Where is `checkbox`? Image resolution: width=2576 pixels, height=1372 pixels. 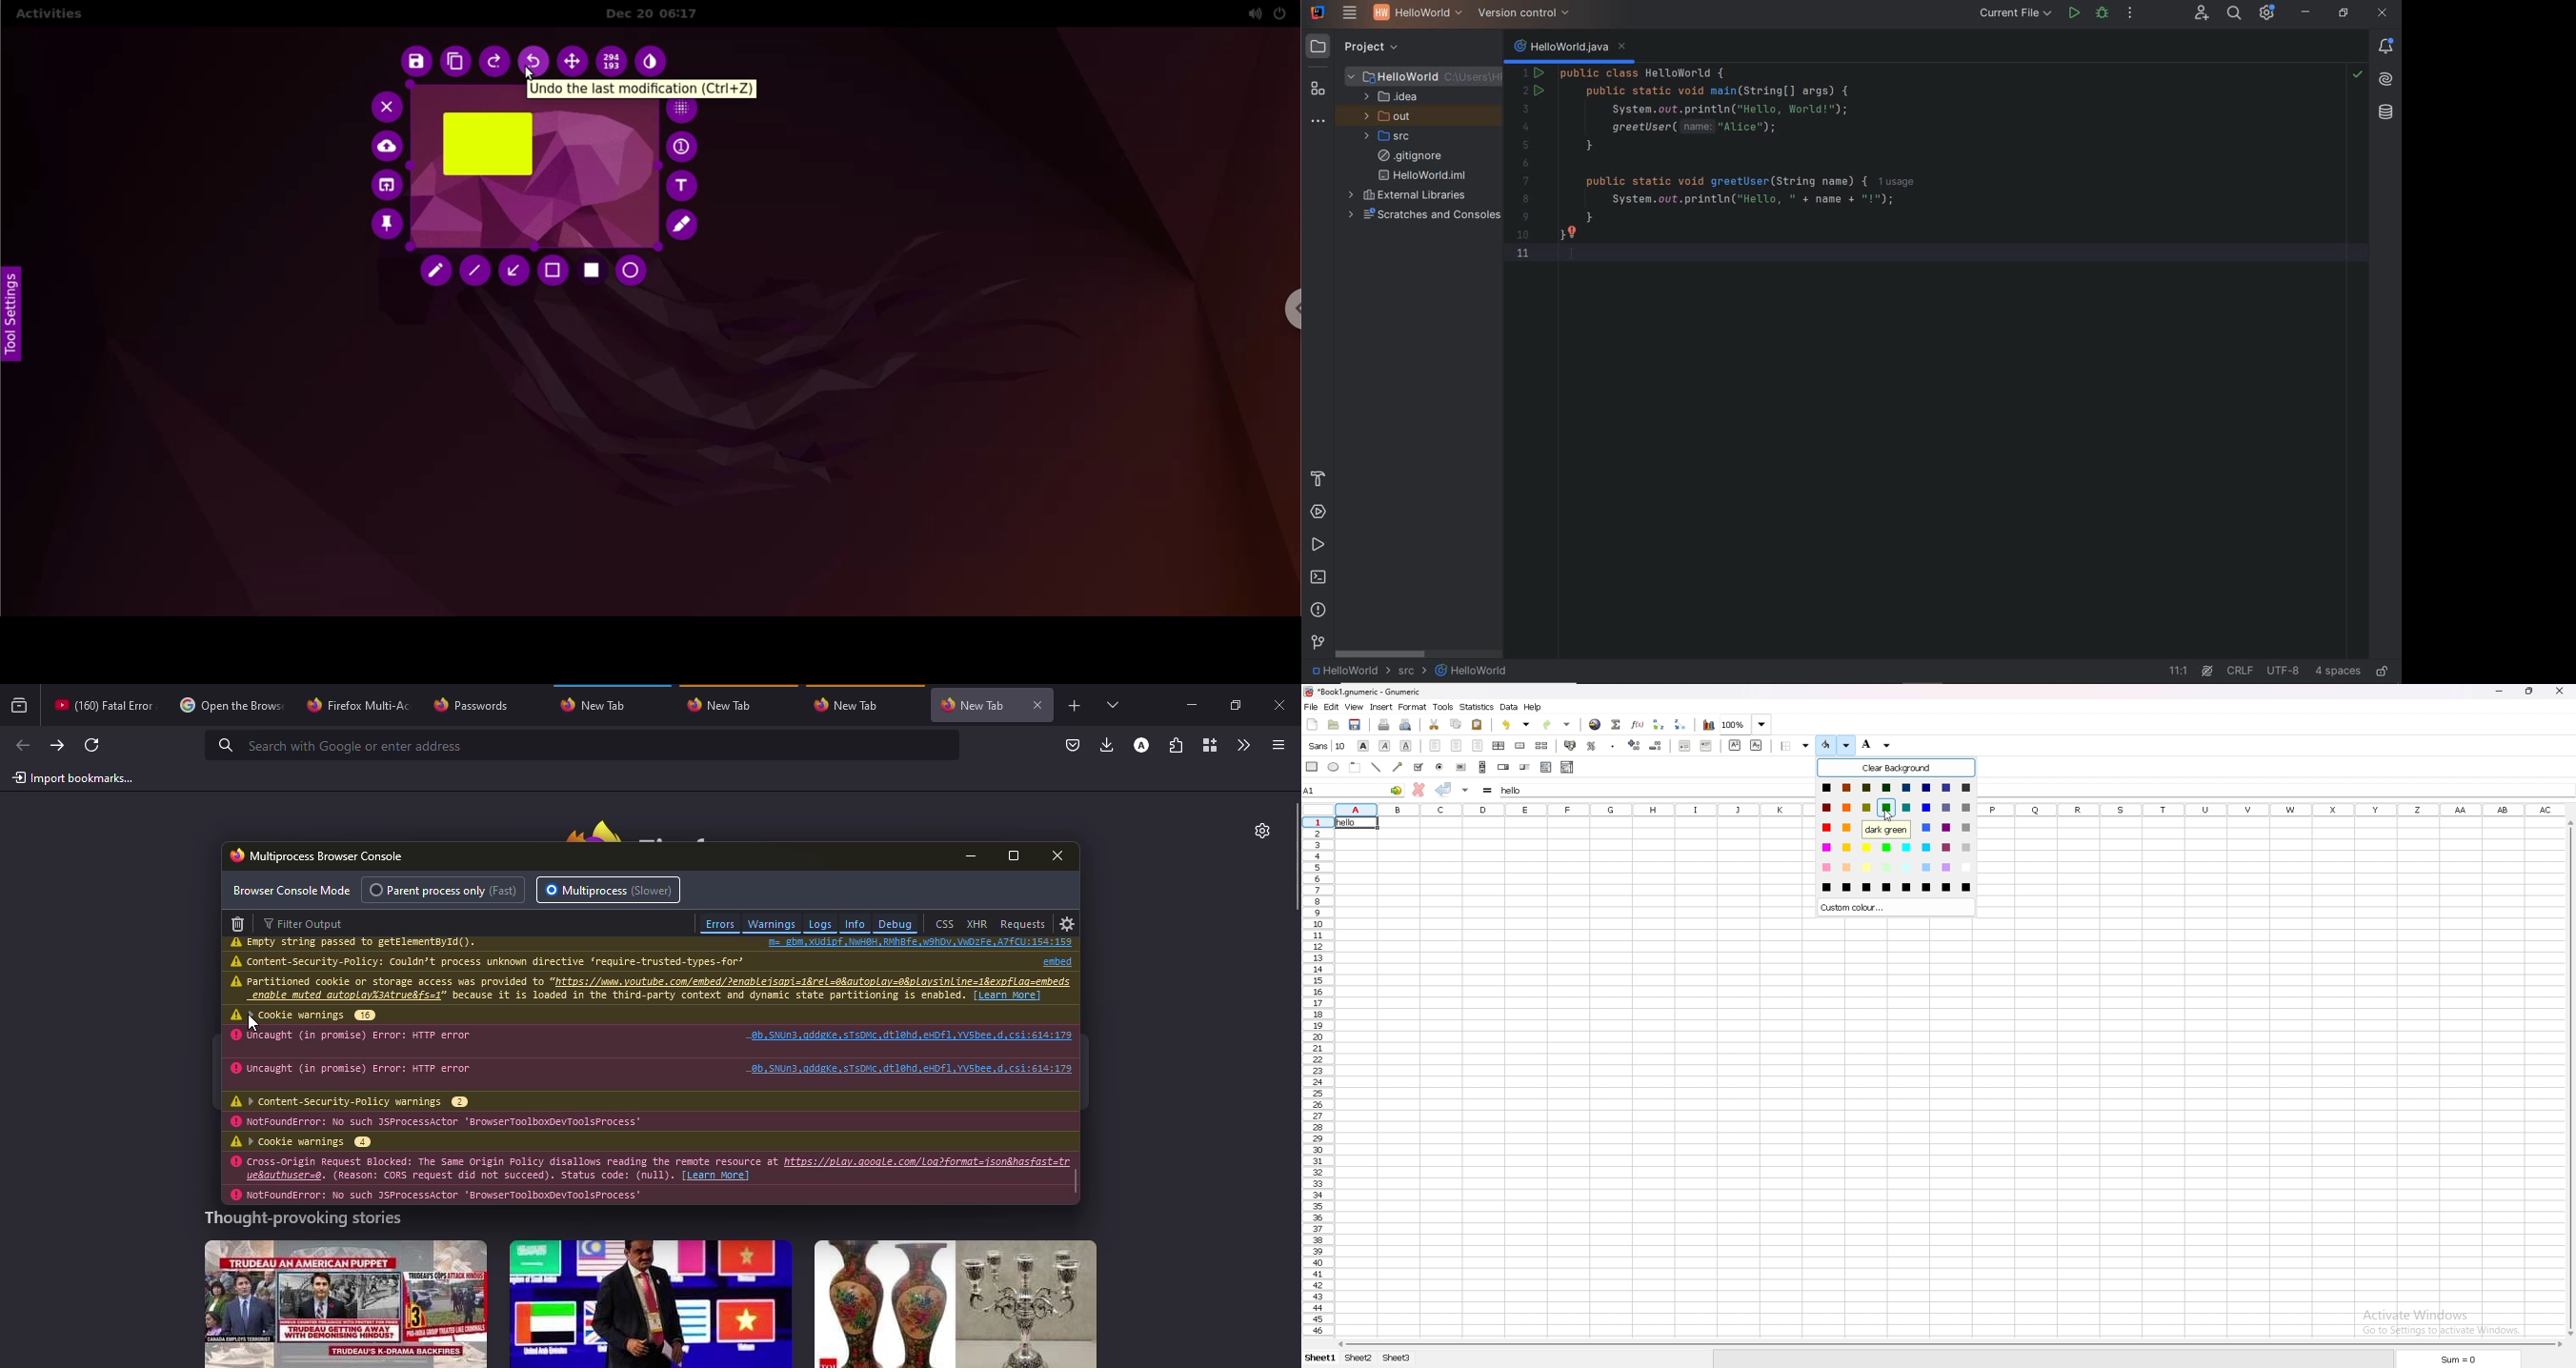 checkbox is located at coordinates (1419, 767).